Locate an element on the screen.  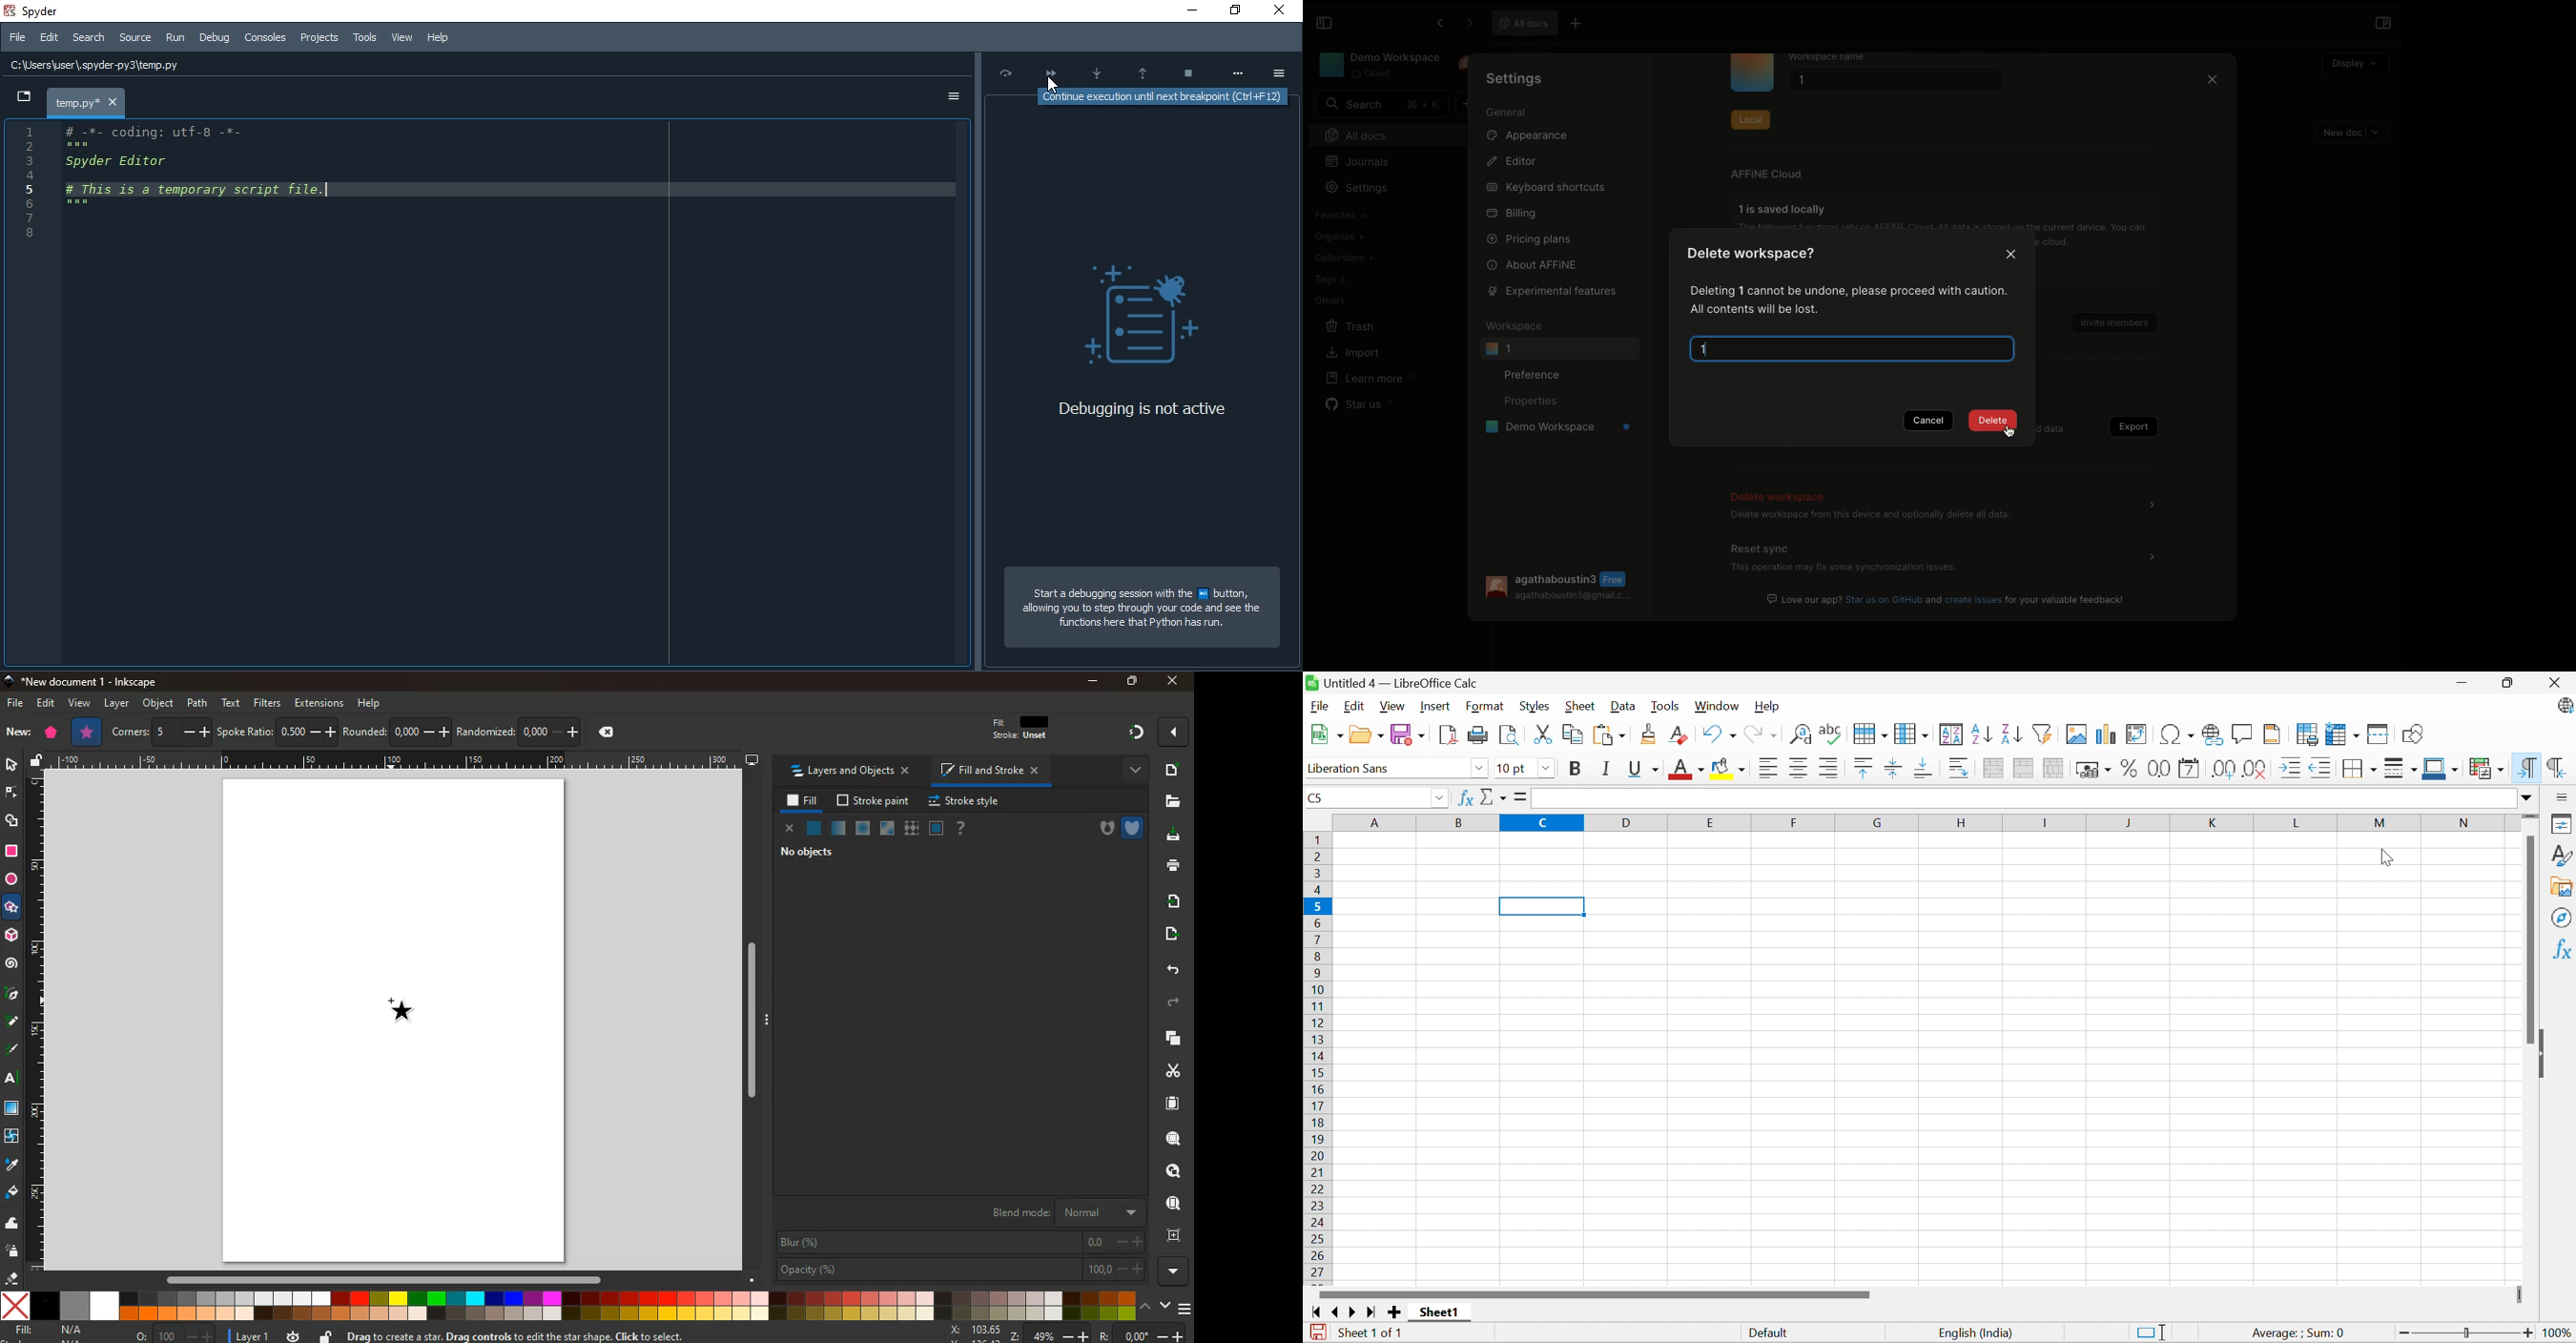
Conditional is located at coordinates (2488, 769).